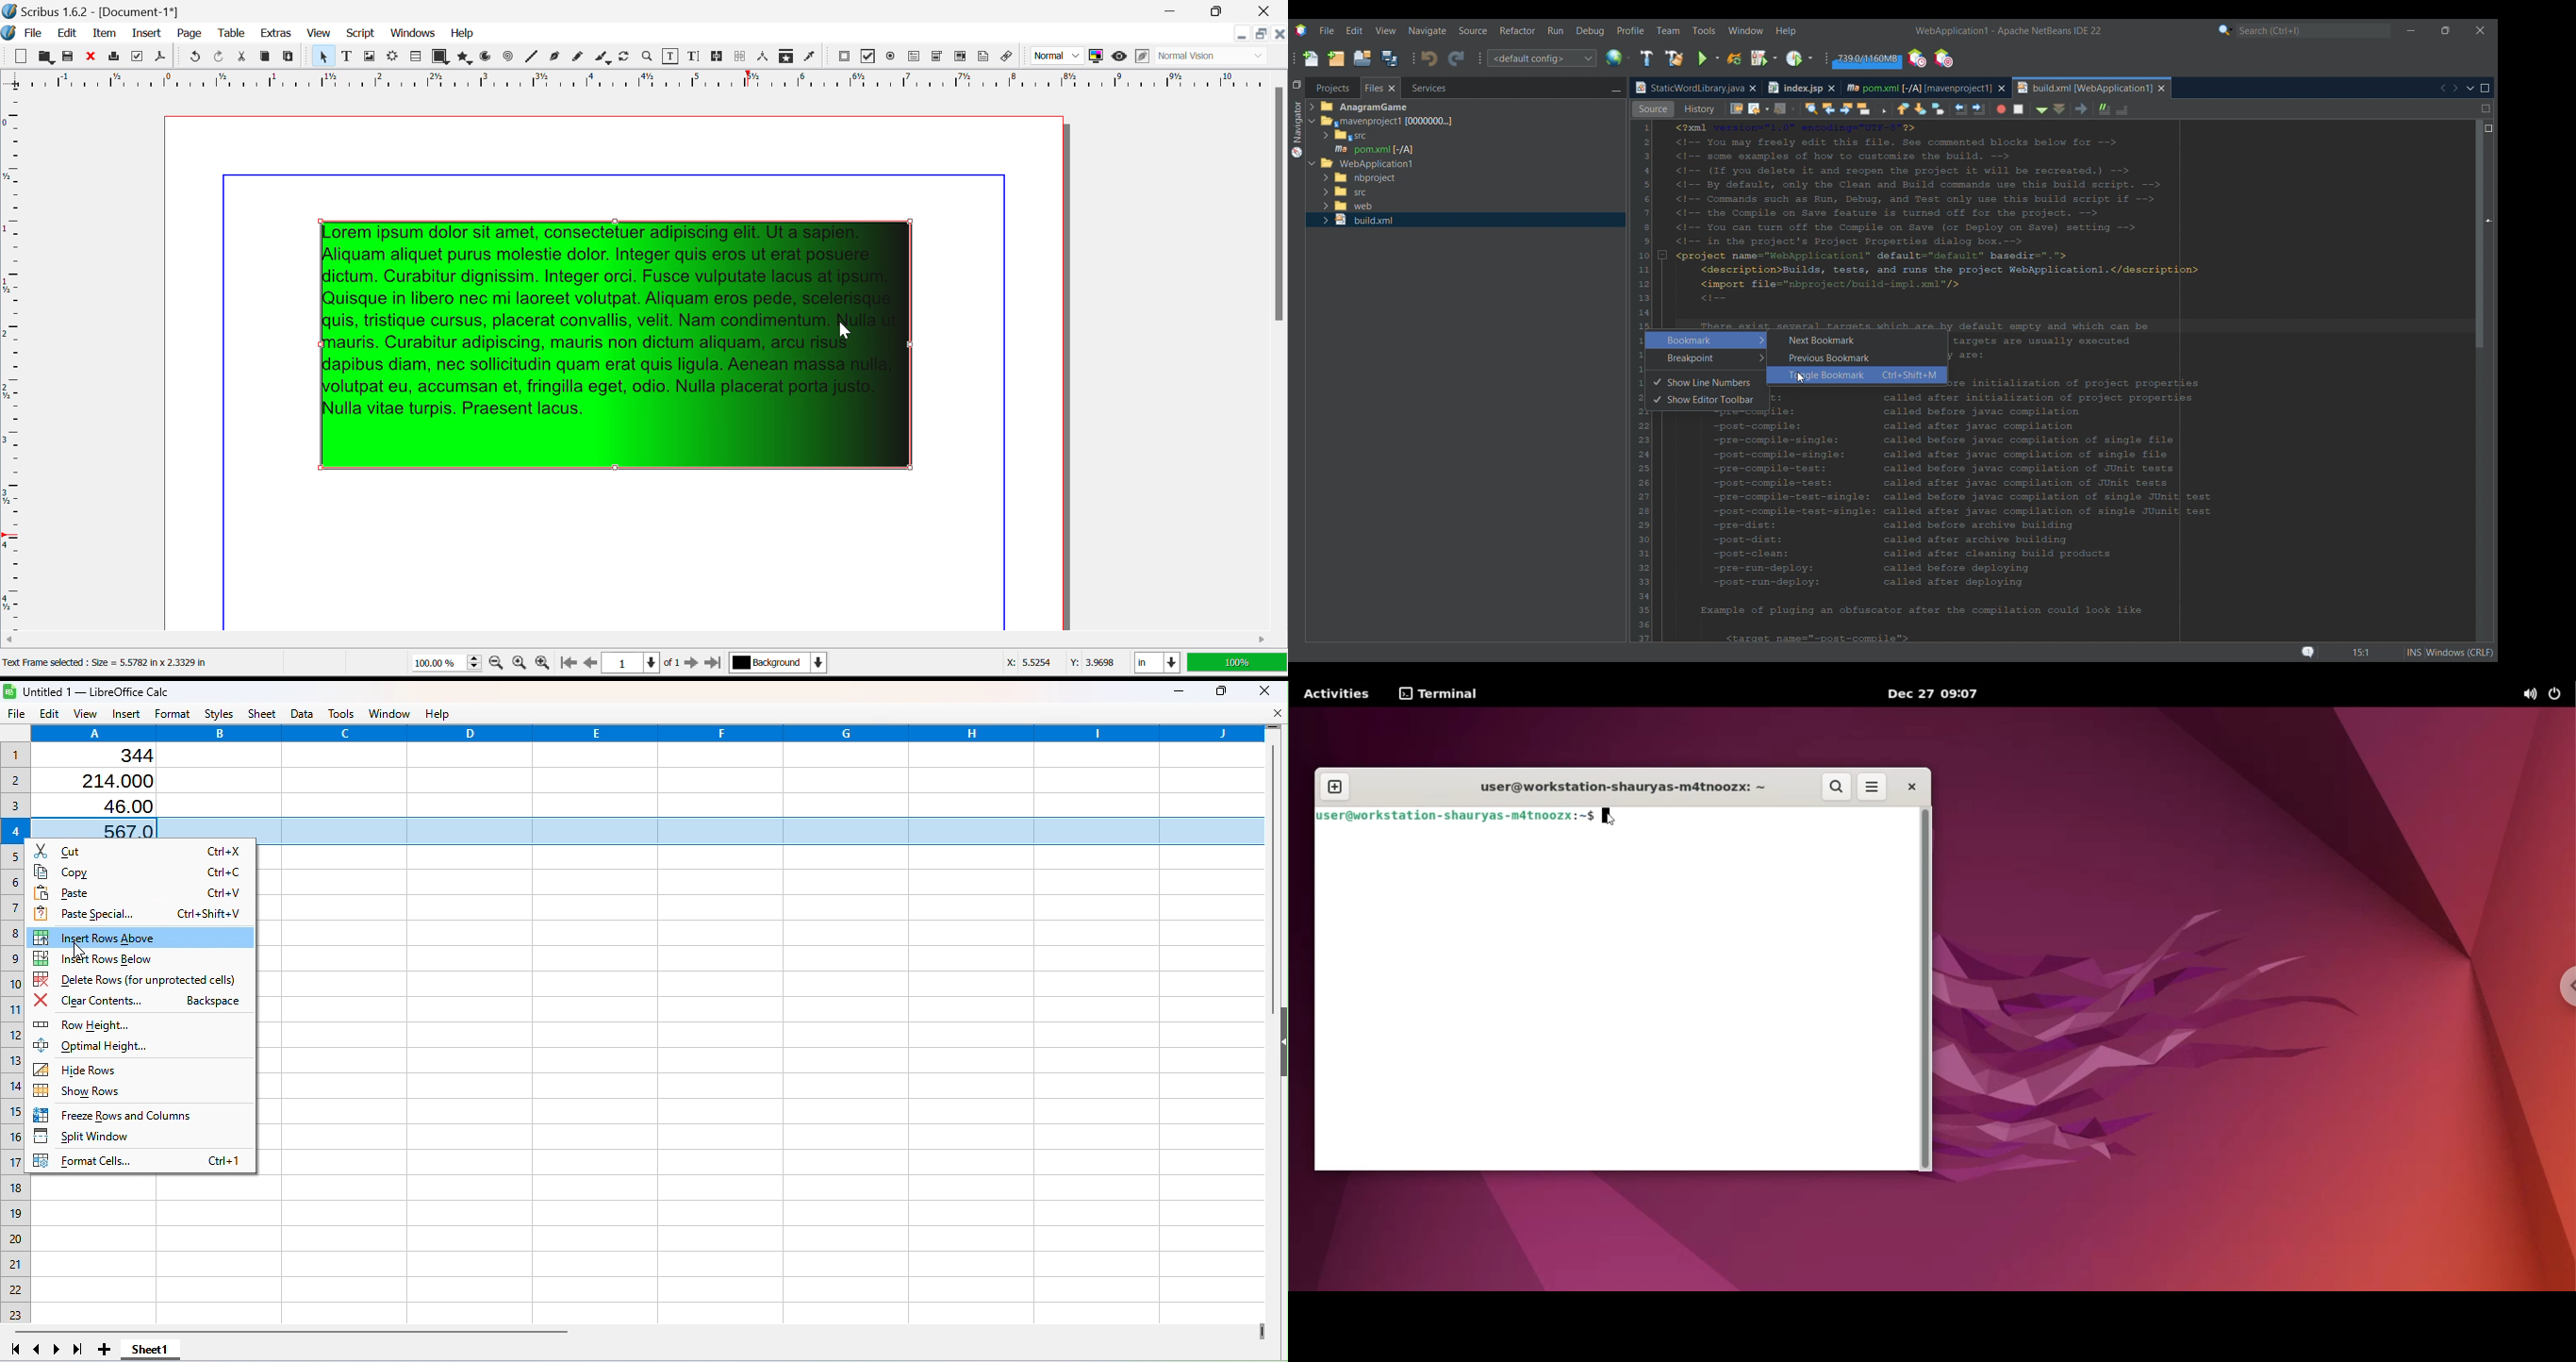 The width and height of the screenshot is (2576, 1372). What do you see at coordinates (555, 58) in the screenshot?
I see `Bezier Curve` at bounding box center [555, 58].